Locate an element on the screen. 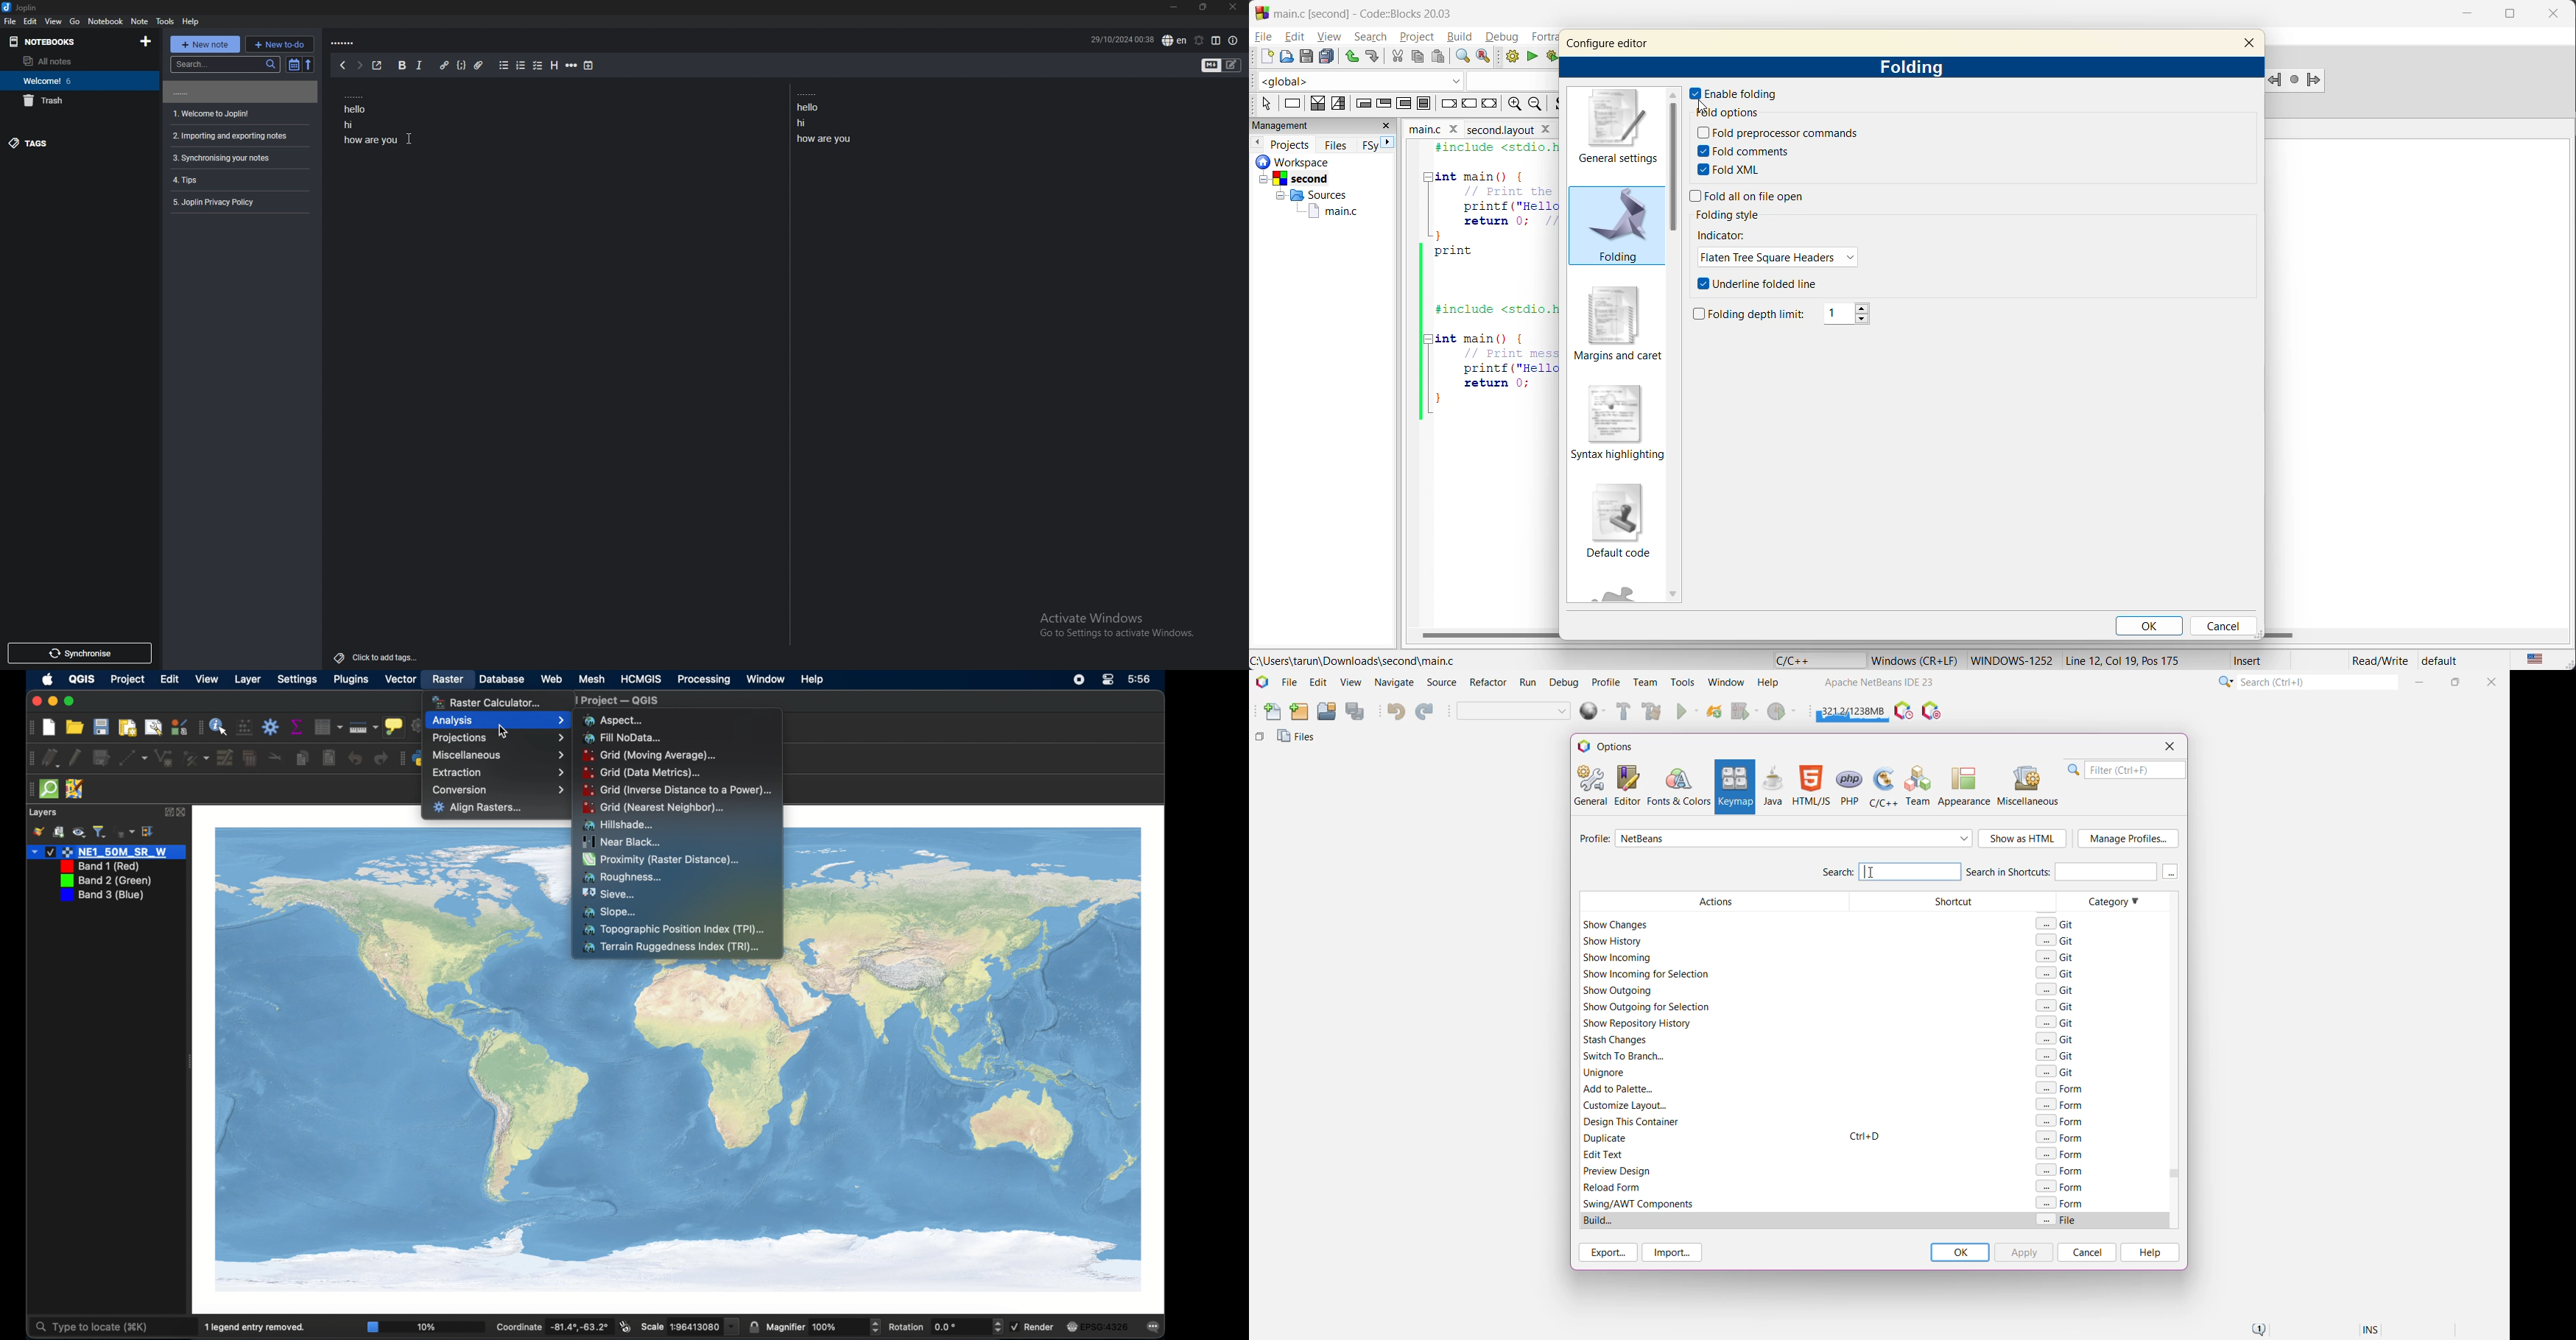 Image resolution: width=2576 pixels, height=1344 pixels. block instruction is located at coordinates (1424, 103).